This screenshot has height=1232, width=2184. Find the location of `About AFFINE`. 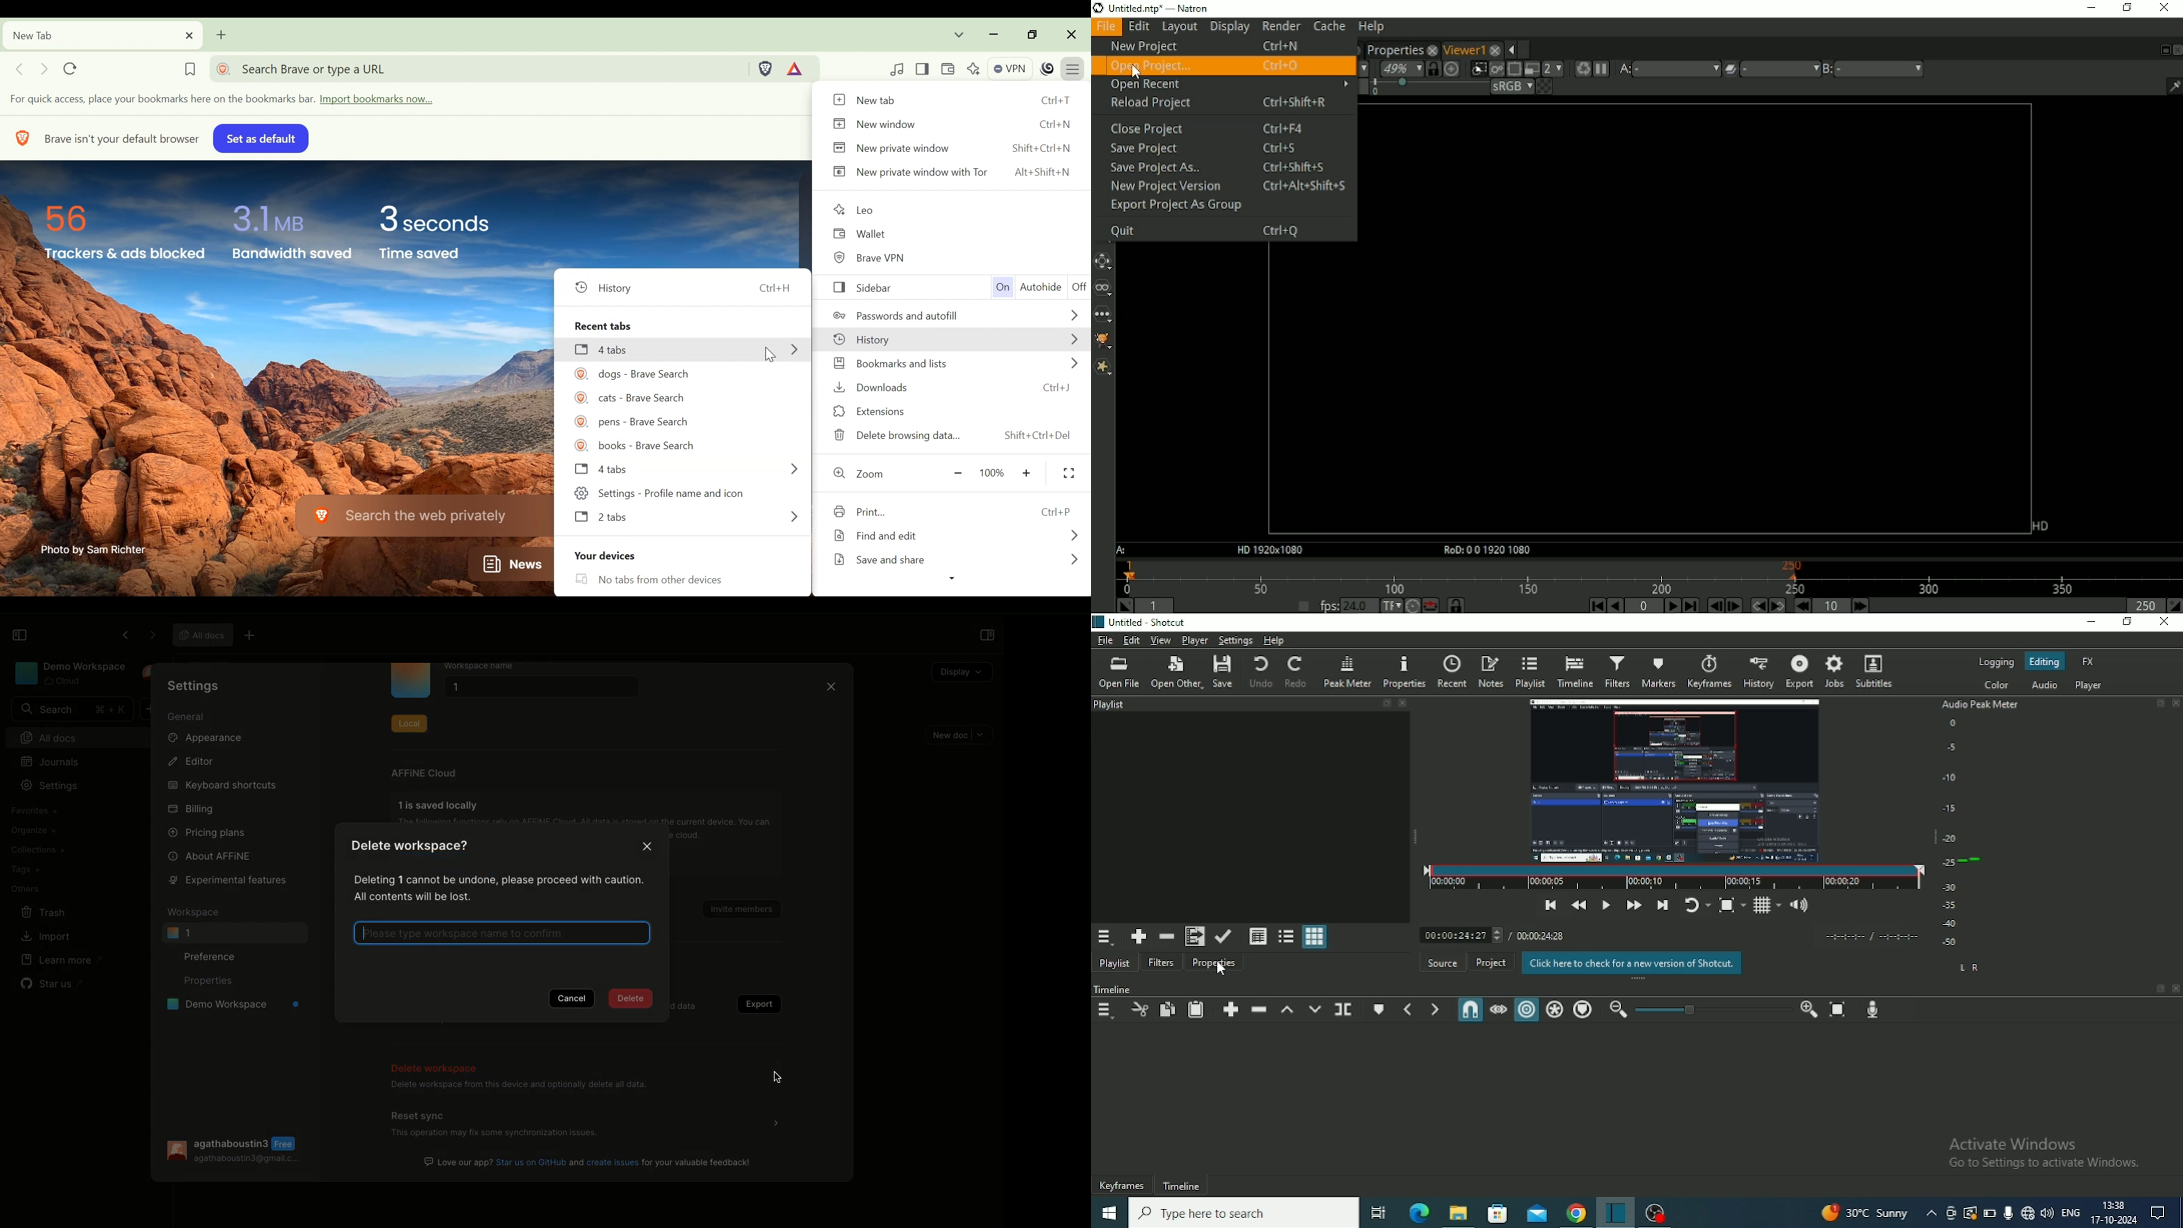

About AFFINE is located at coordinates (211, 855).